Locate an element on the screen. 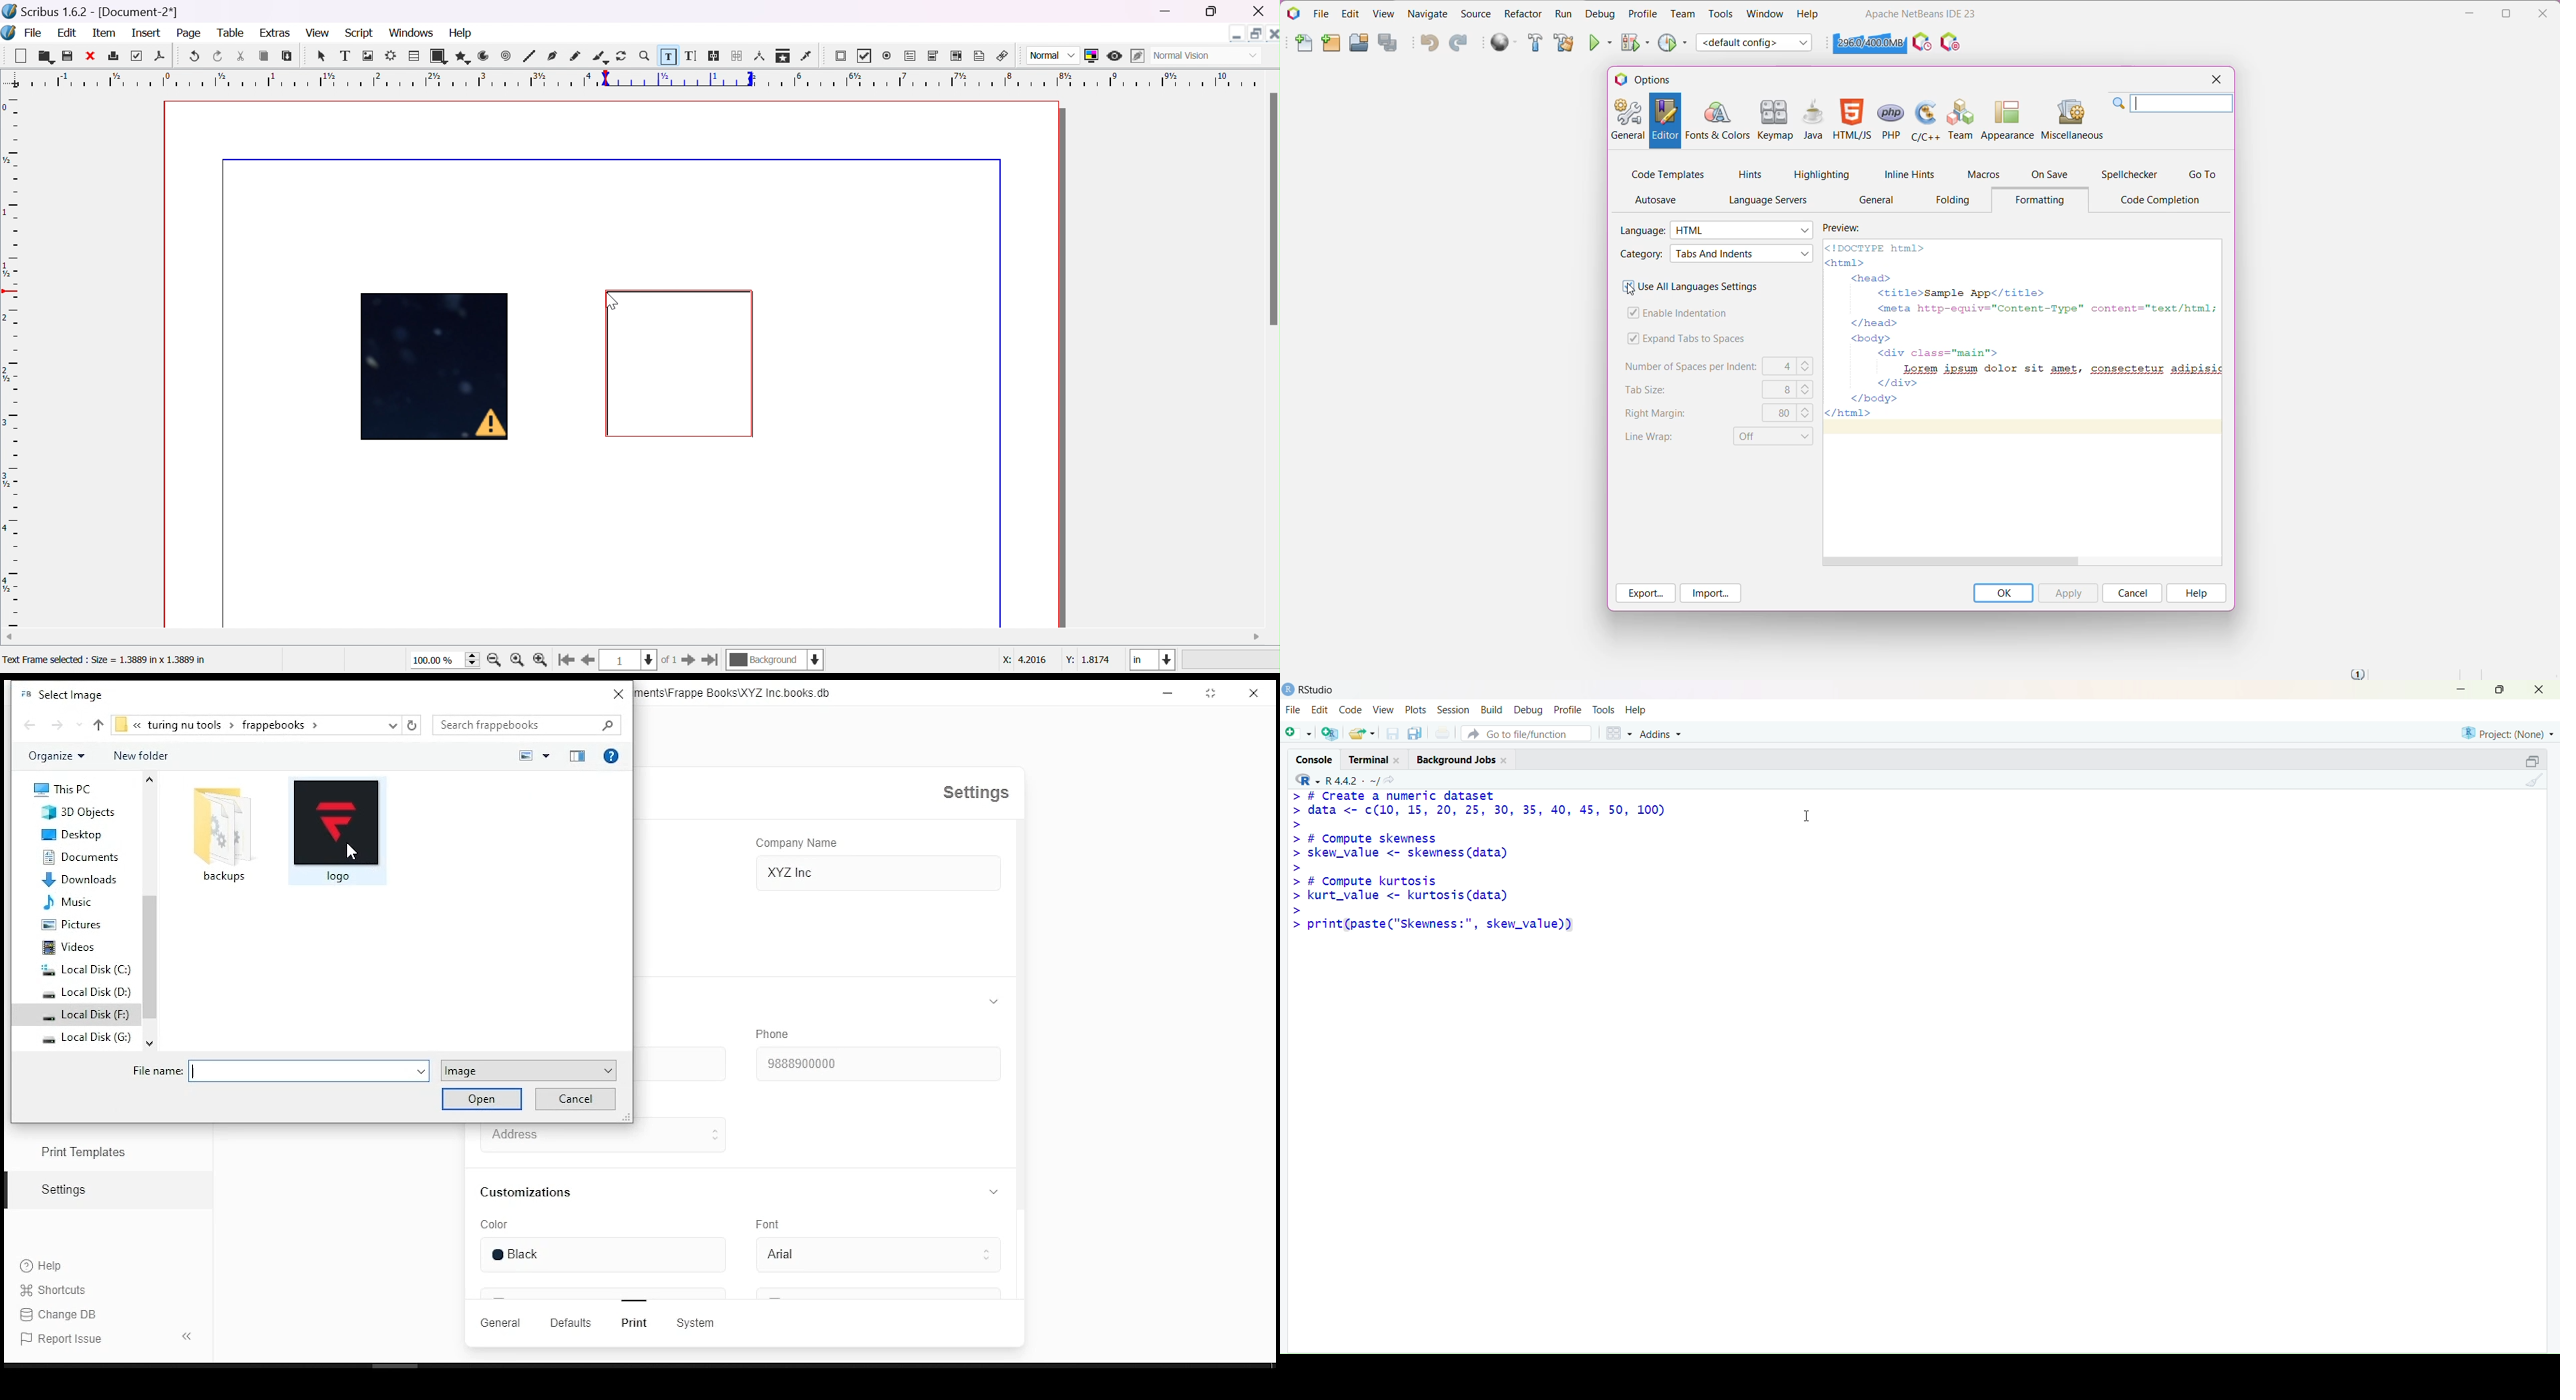 The height and width of the screenshot is (1400, 2576). Local Disk (D:) is located at coordinates (87, 970).